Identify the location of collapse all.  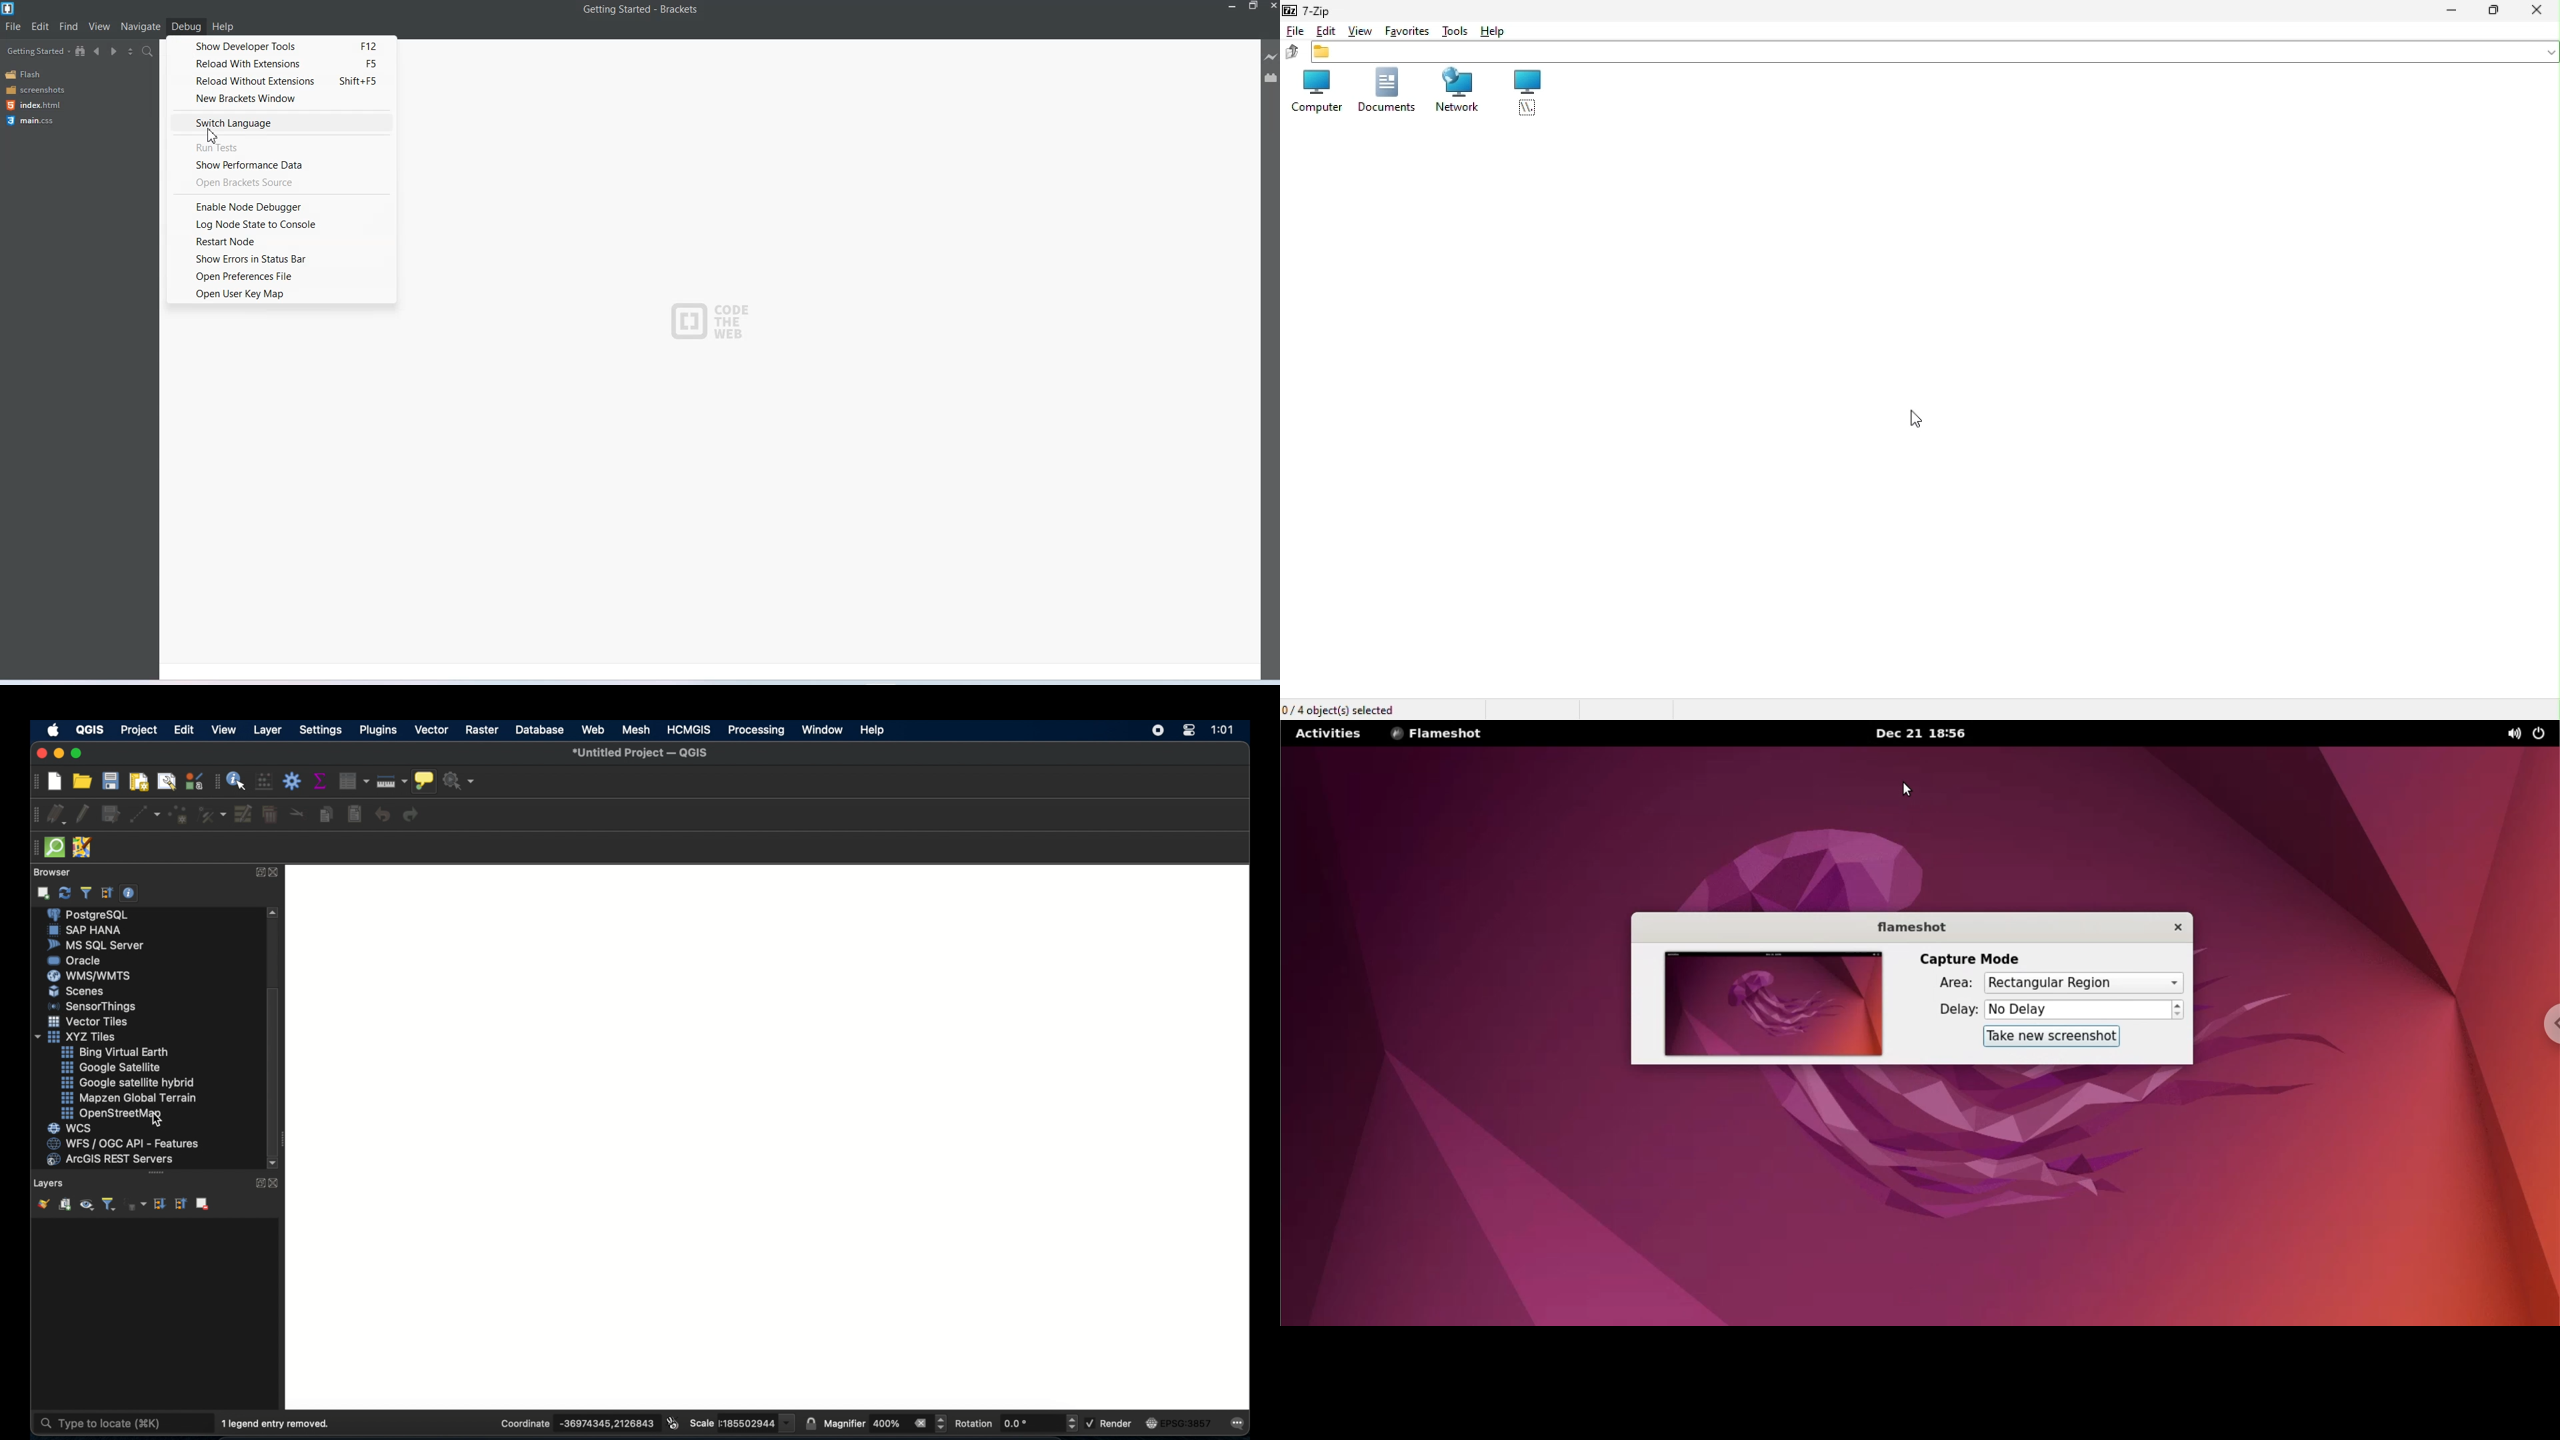
(180, 1204).